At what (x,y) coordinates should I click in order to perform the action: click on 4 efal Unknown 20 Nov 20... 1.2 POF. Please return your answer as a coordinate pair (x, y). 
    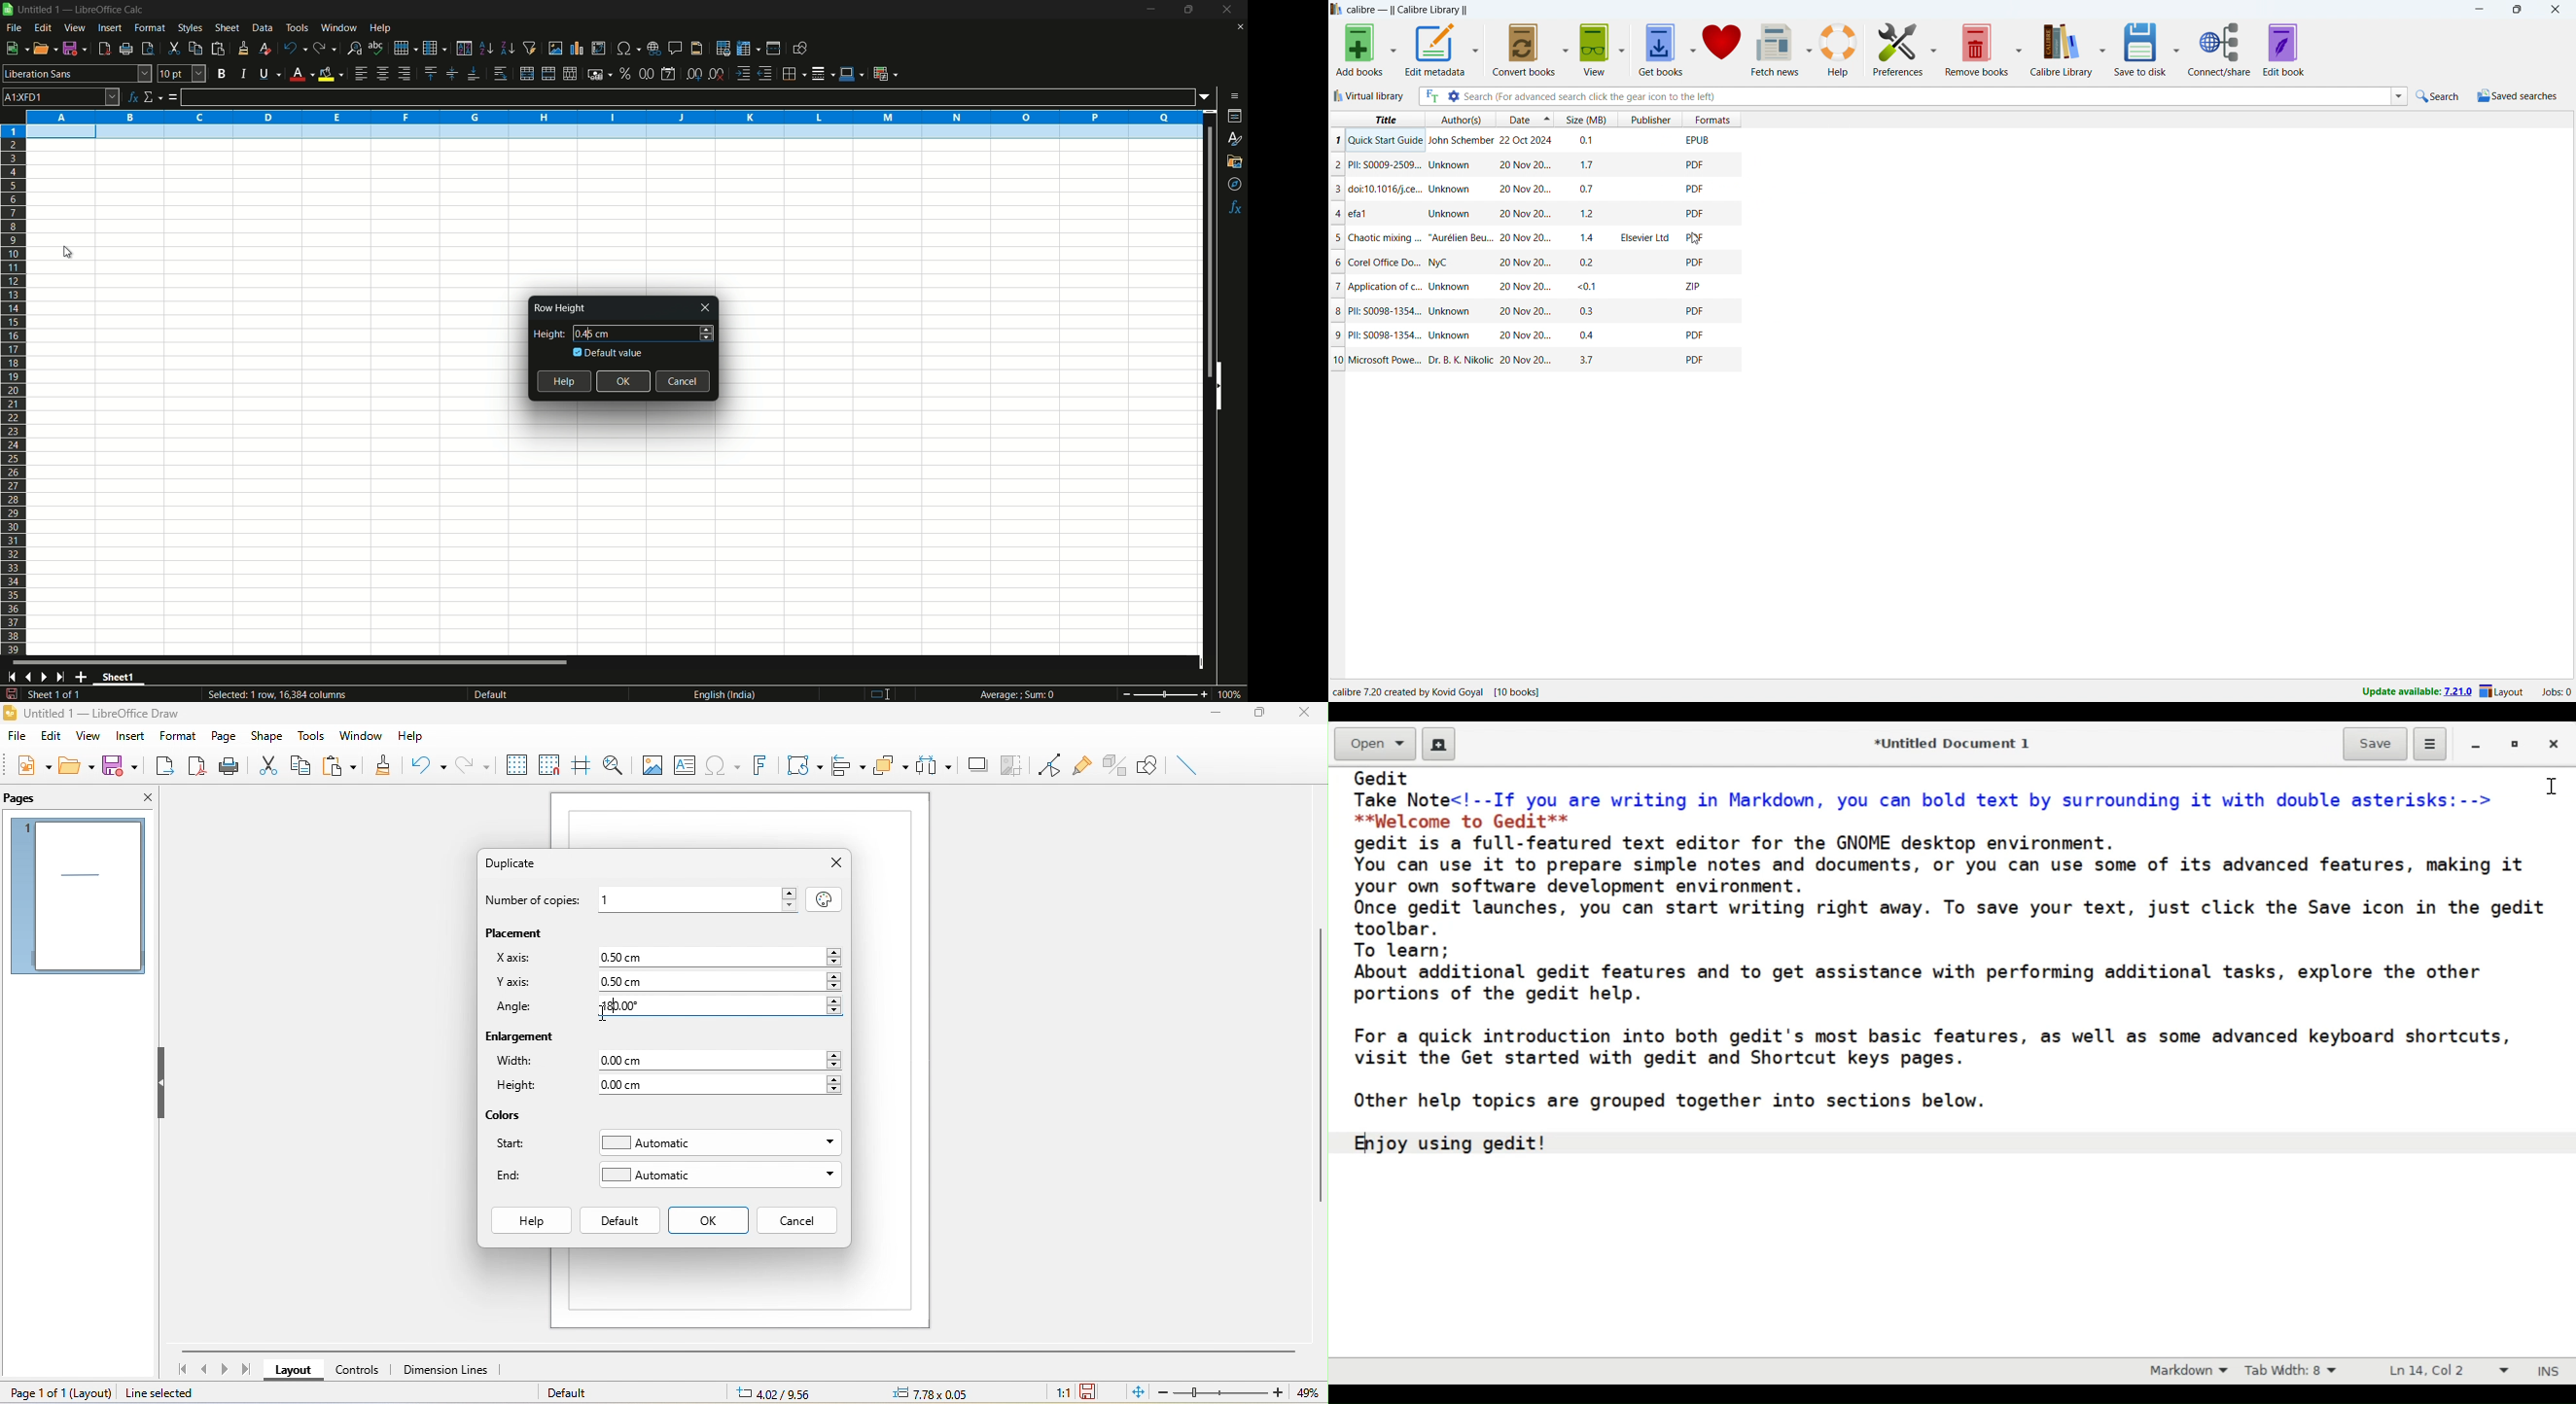
    Looking at the image, I should click on (1557, 213).